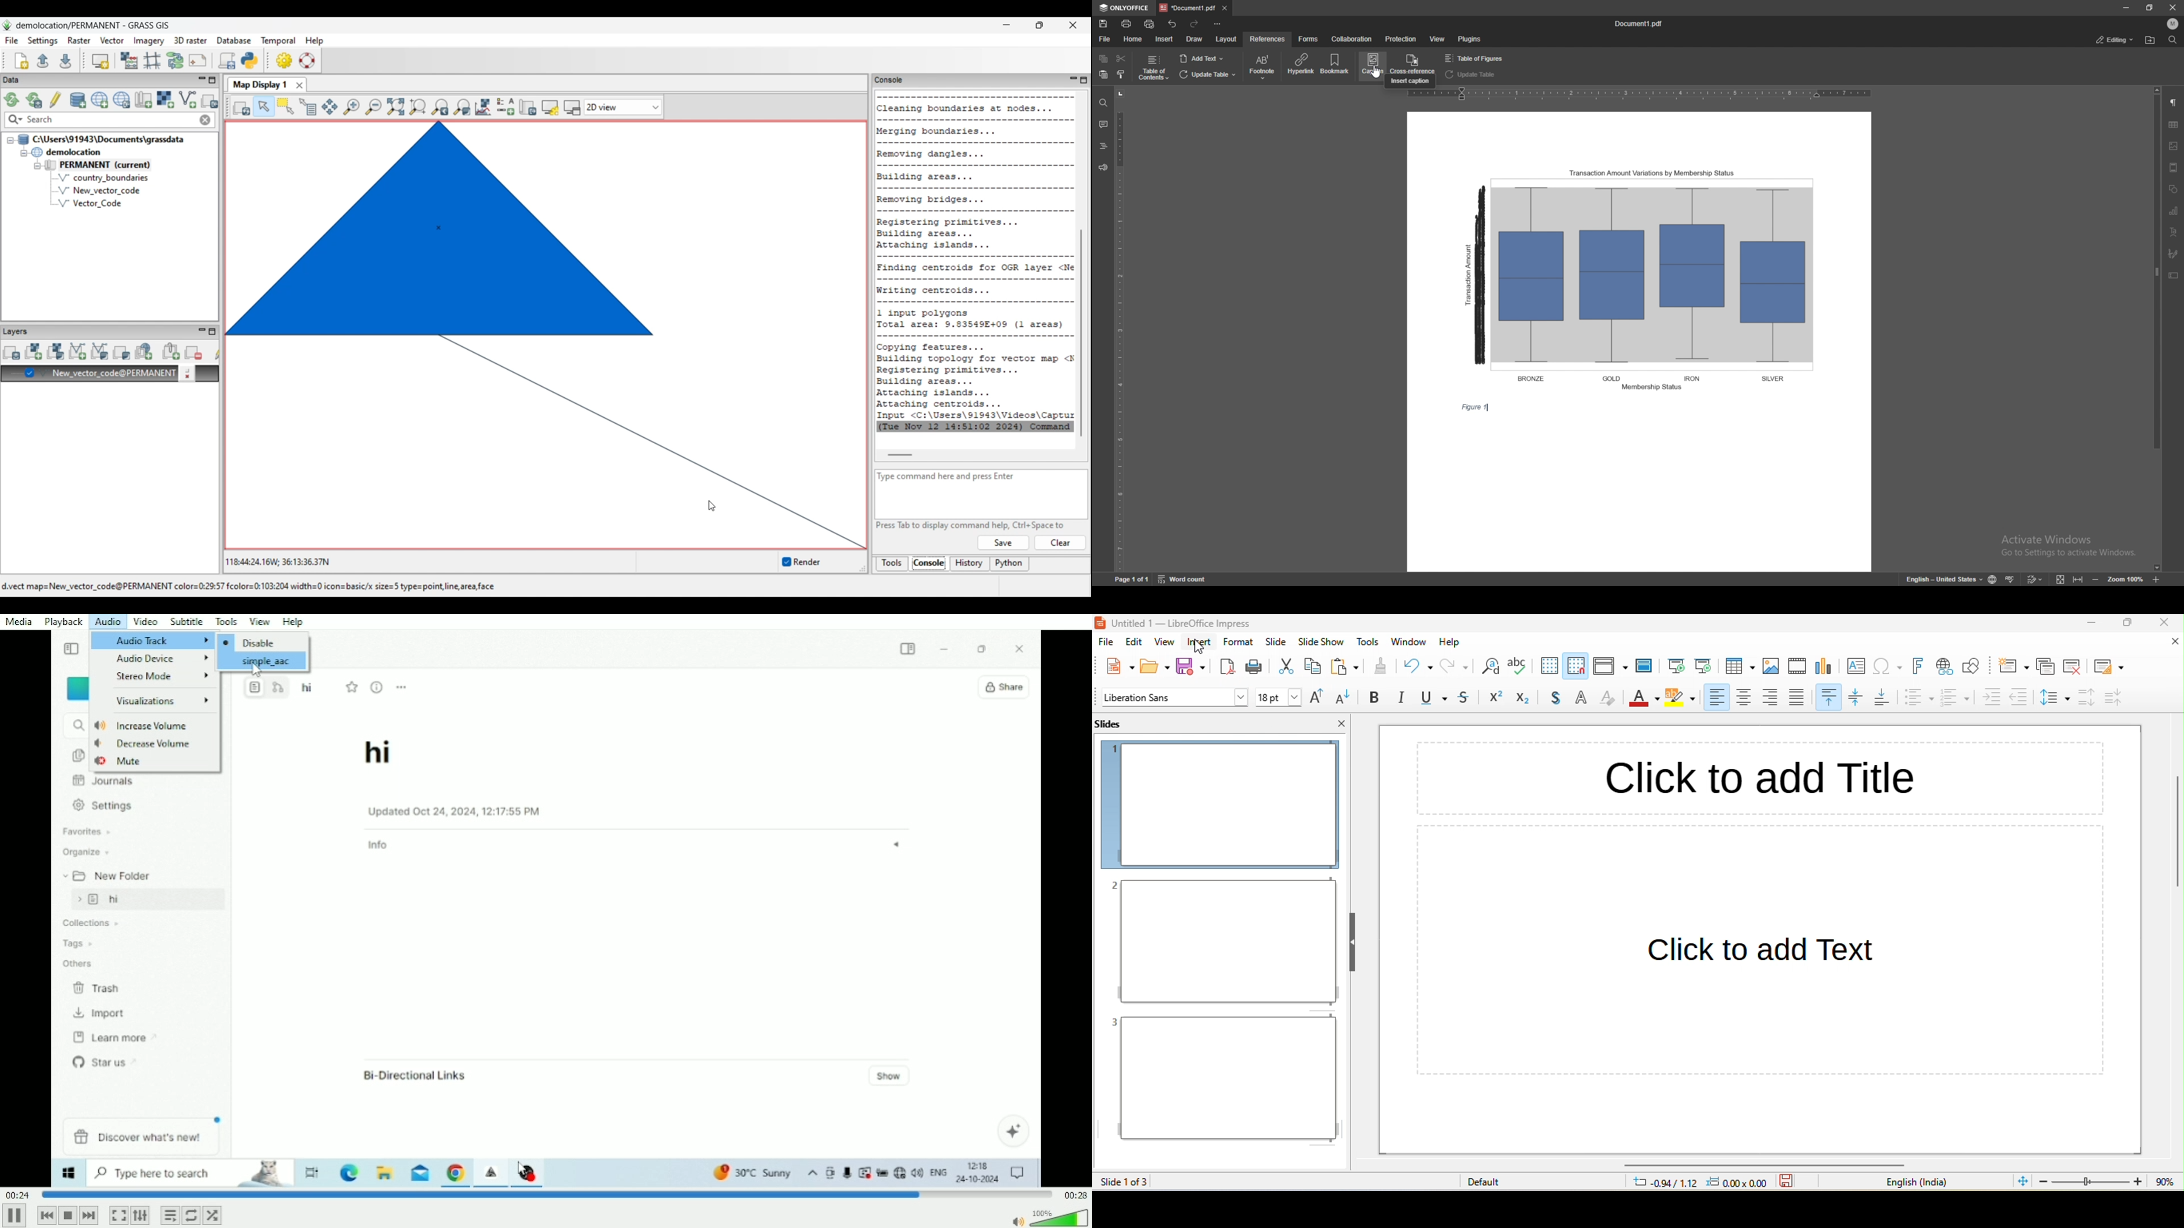  I want to click on Toggle playlist, so click(170, 1215).